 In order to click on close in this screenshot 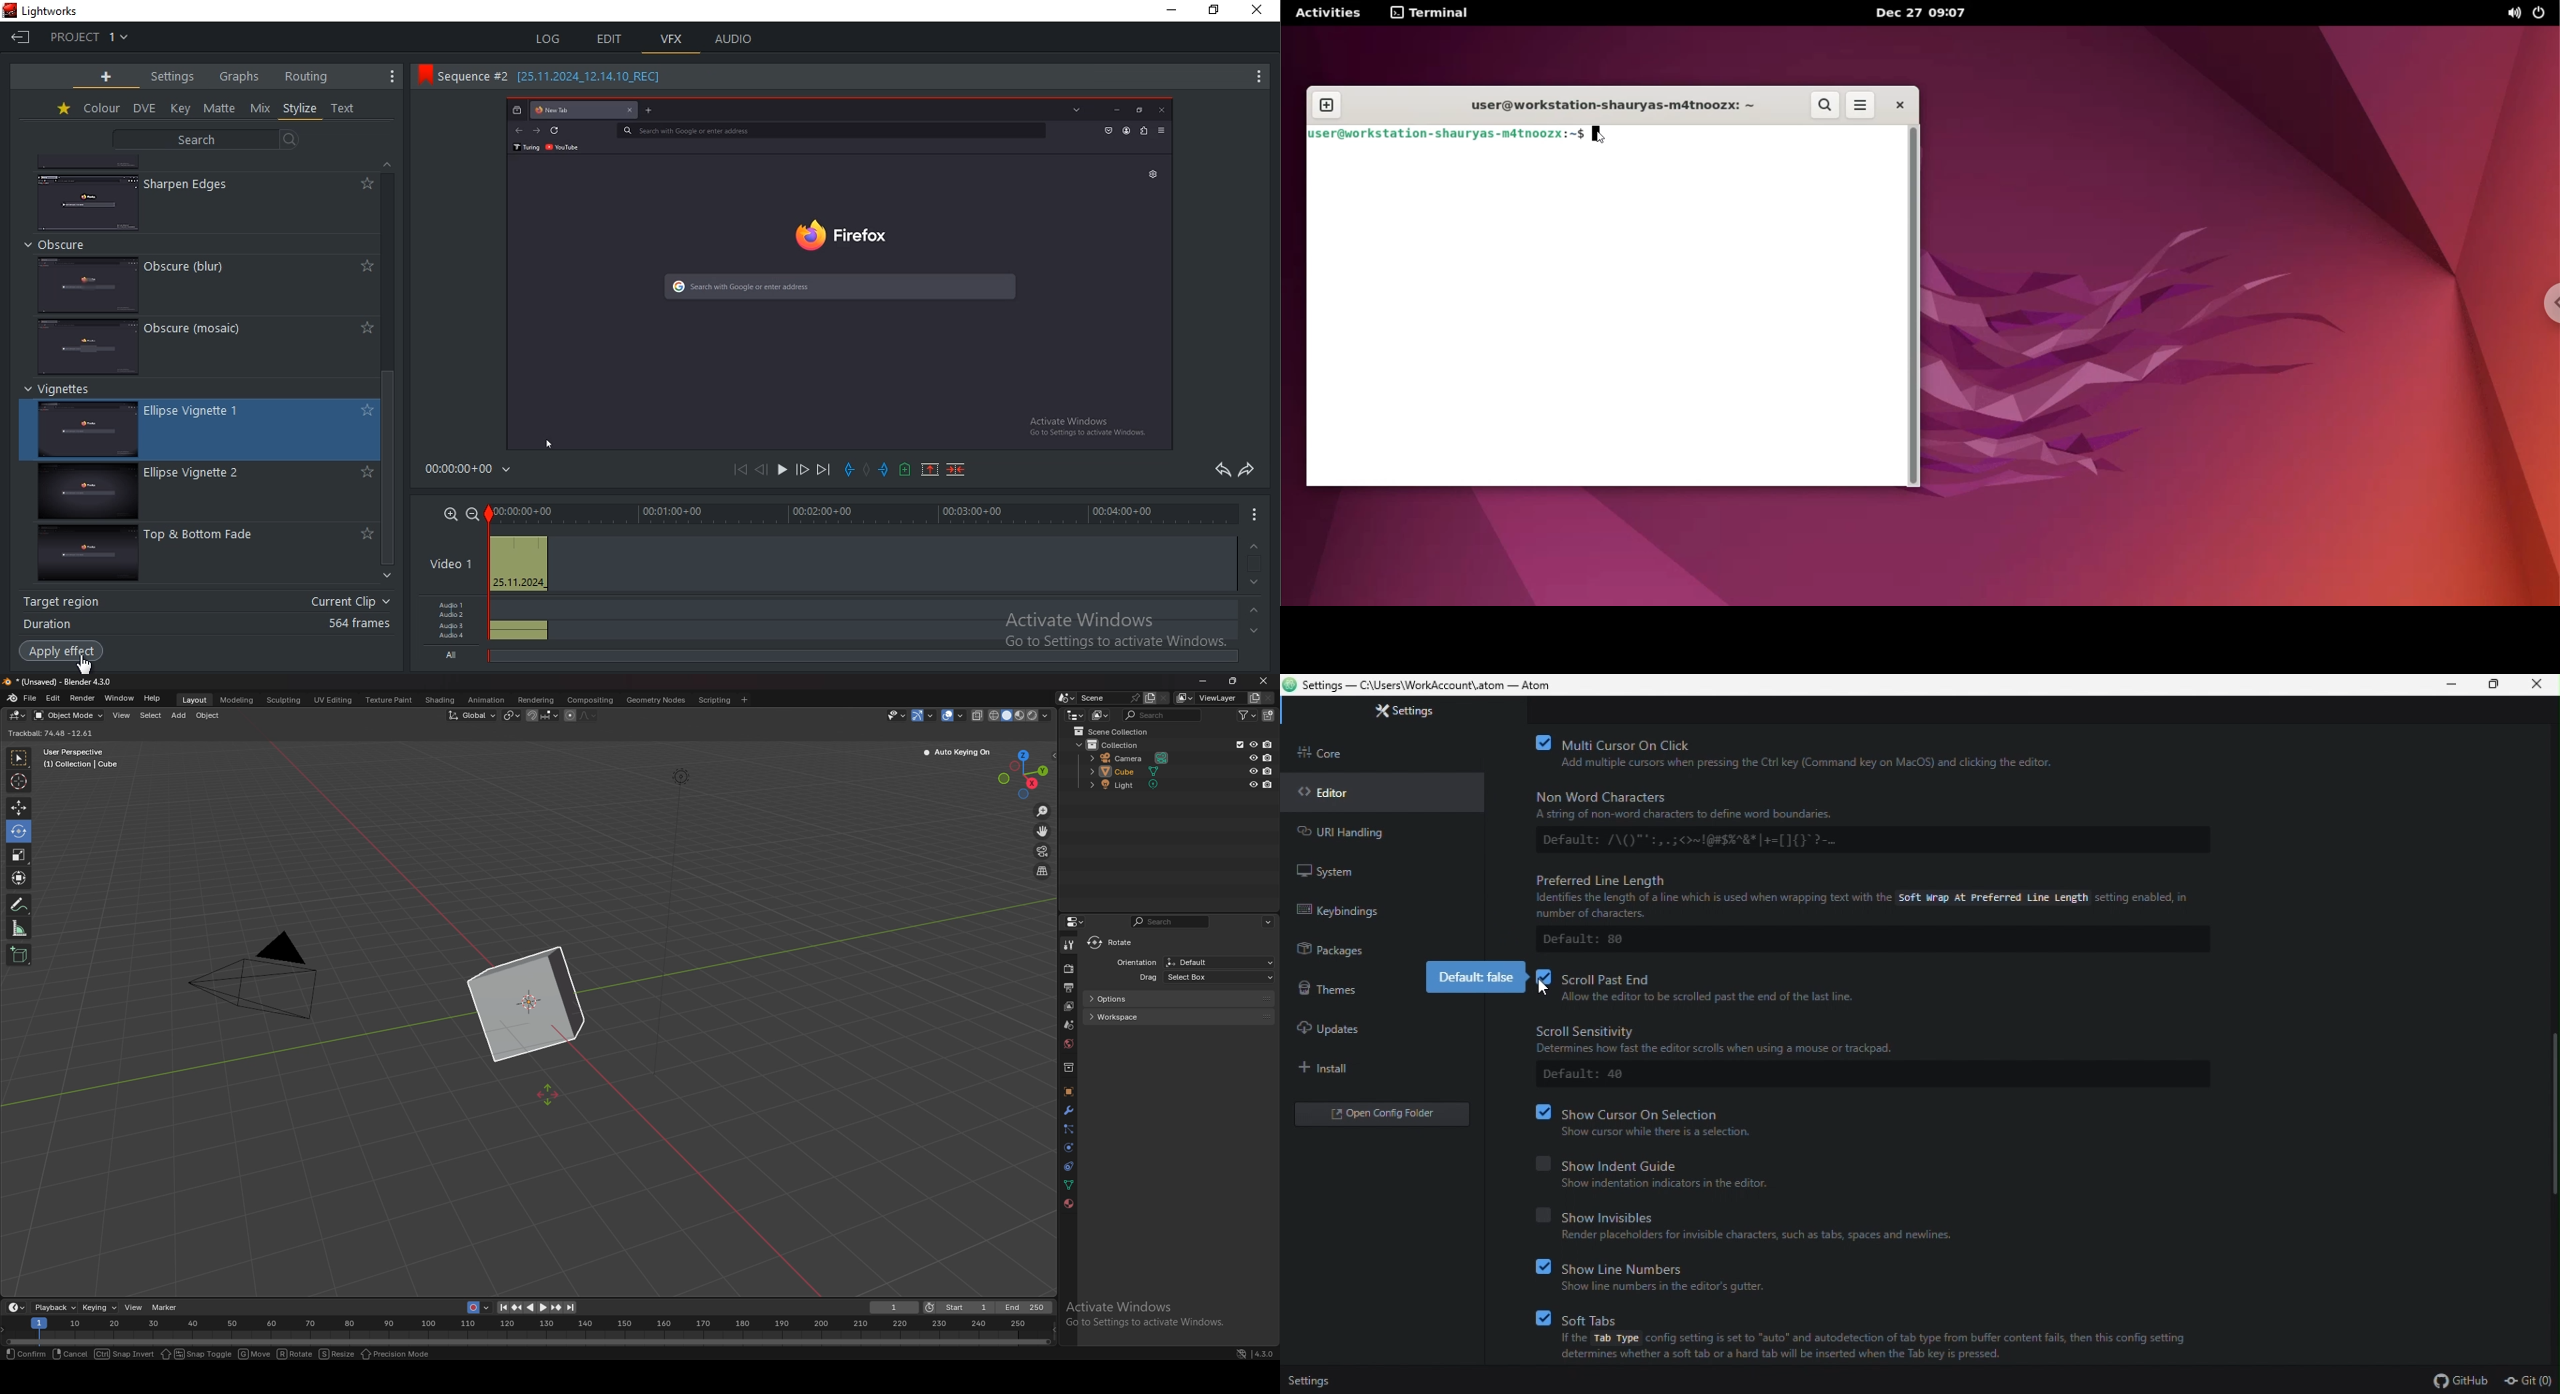, I will do `click(1263, 681)`.